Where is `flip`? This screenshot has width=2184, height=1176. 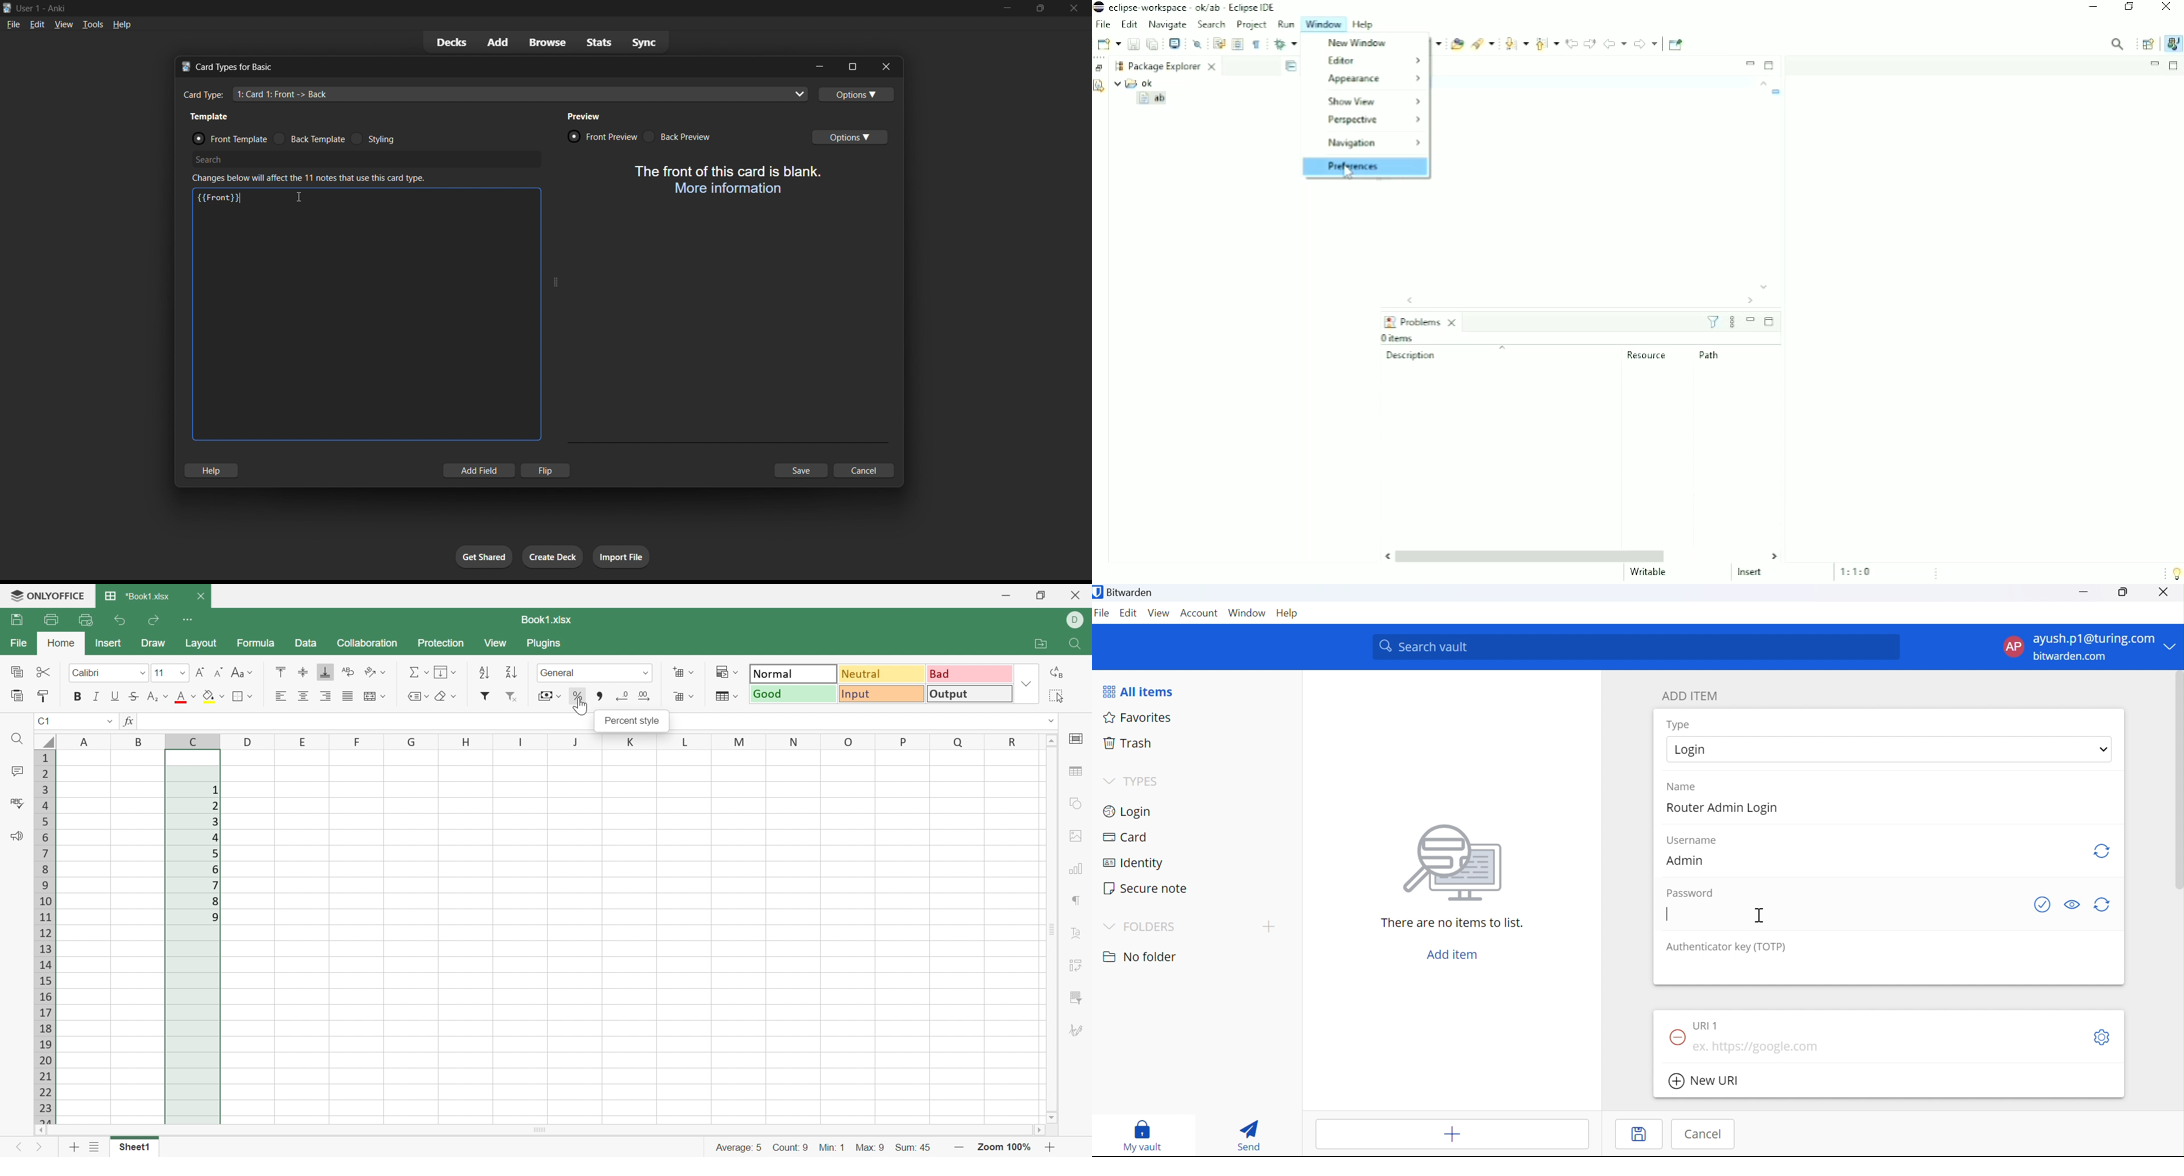
flip is located at coordinates (549, 469).